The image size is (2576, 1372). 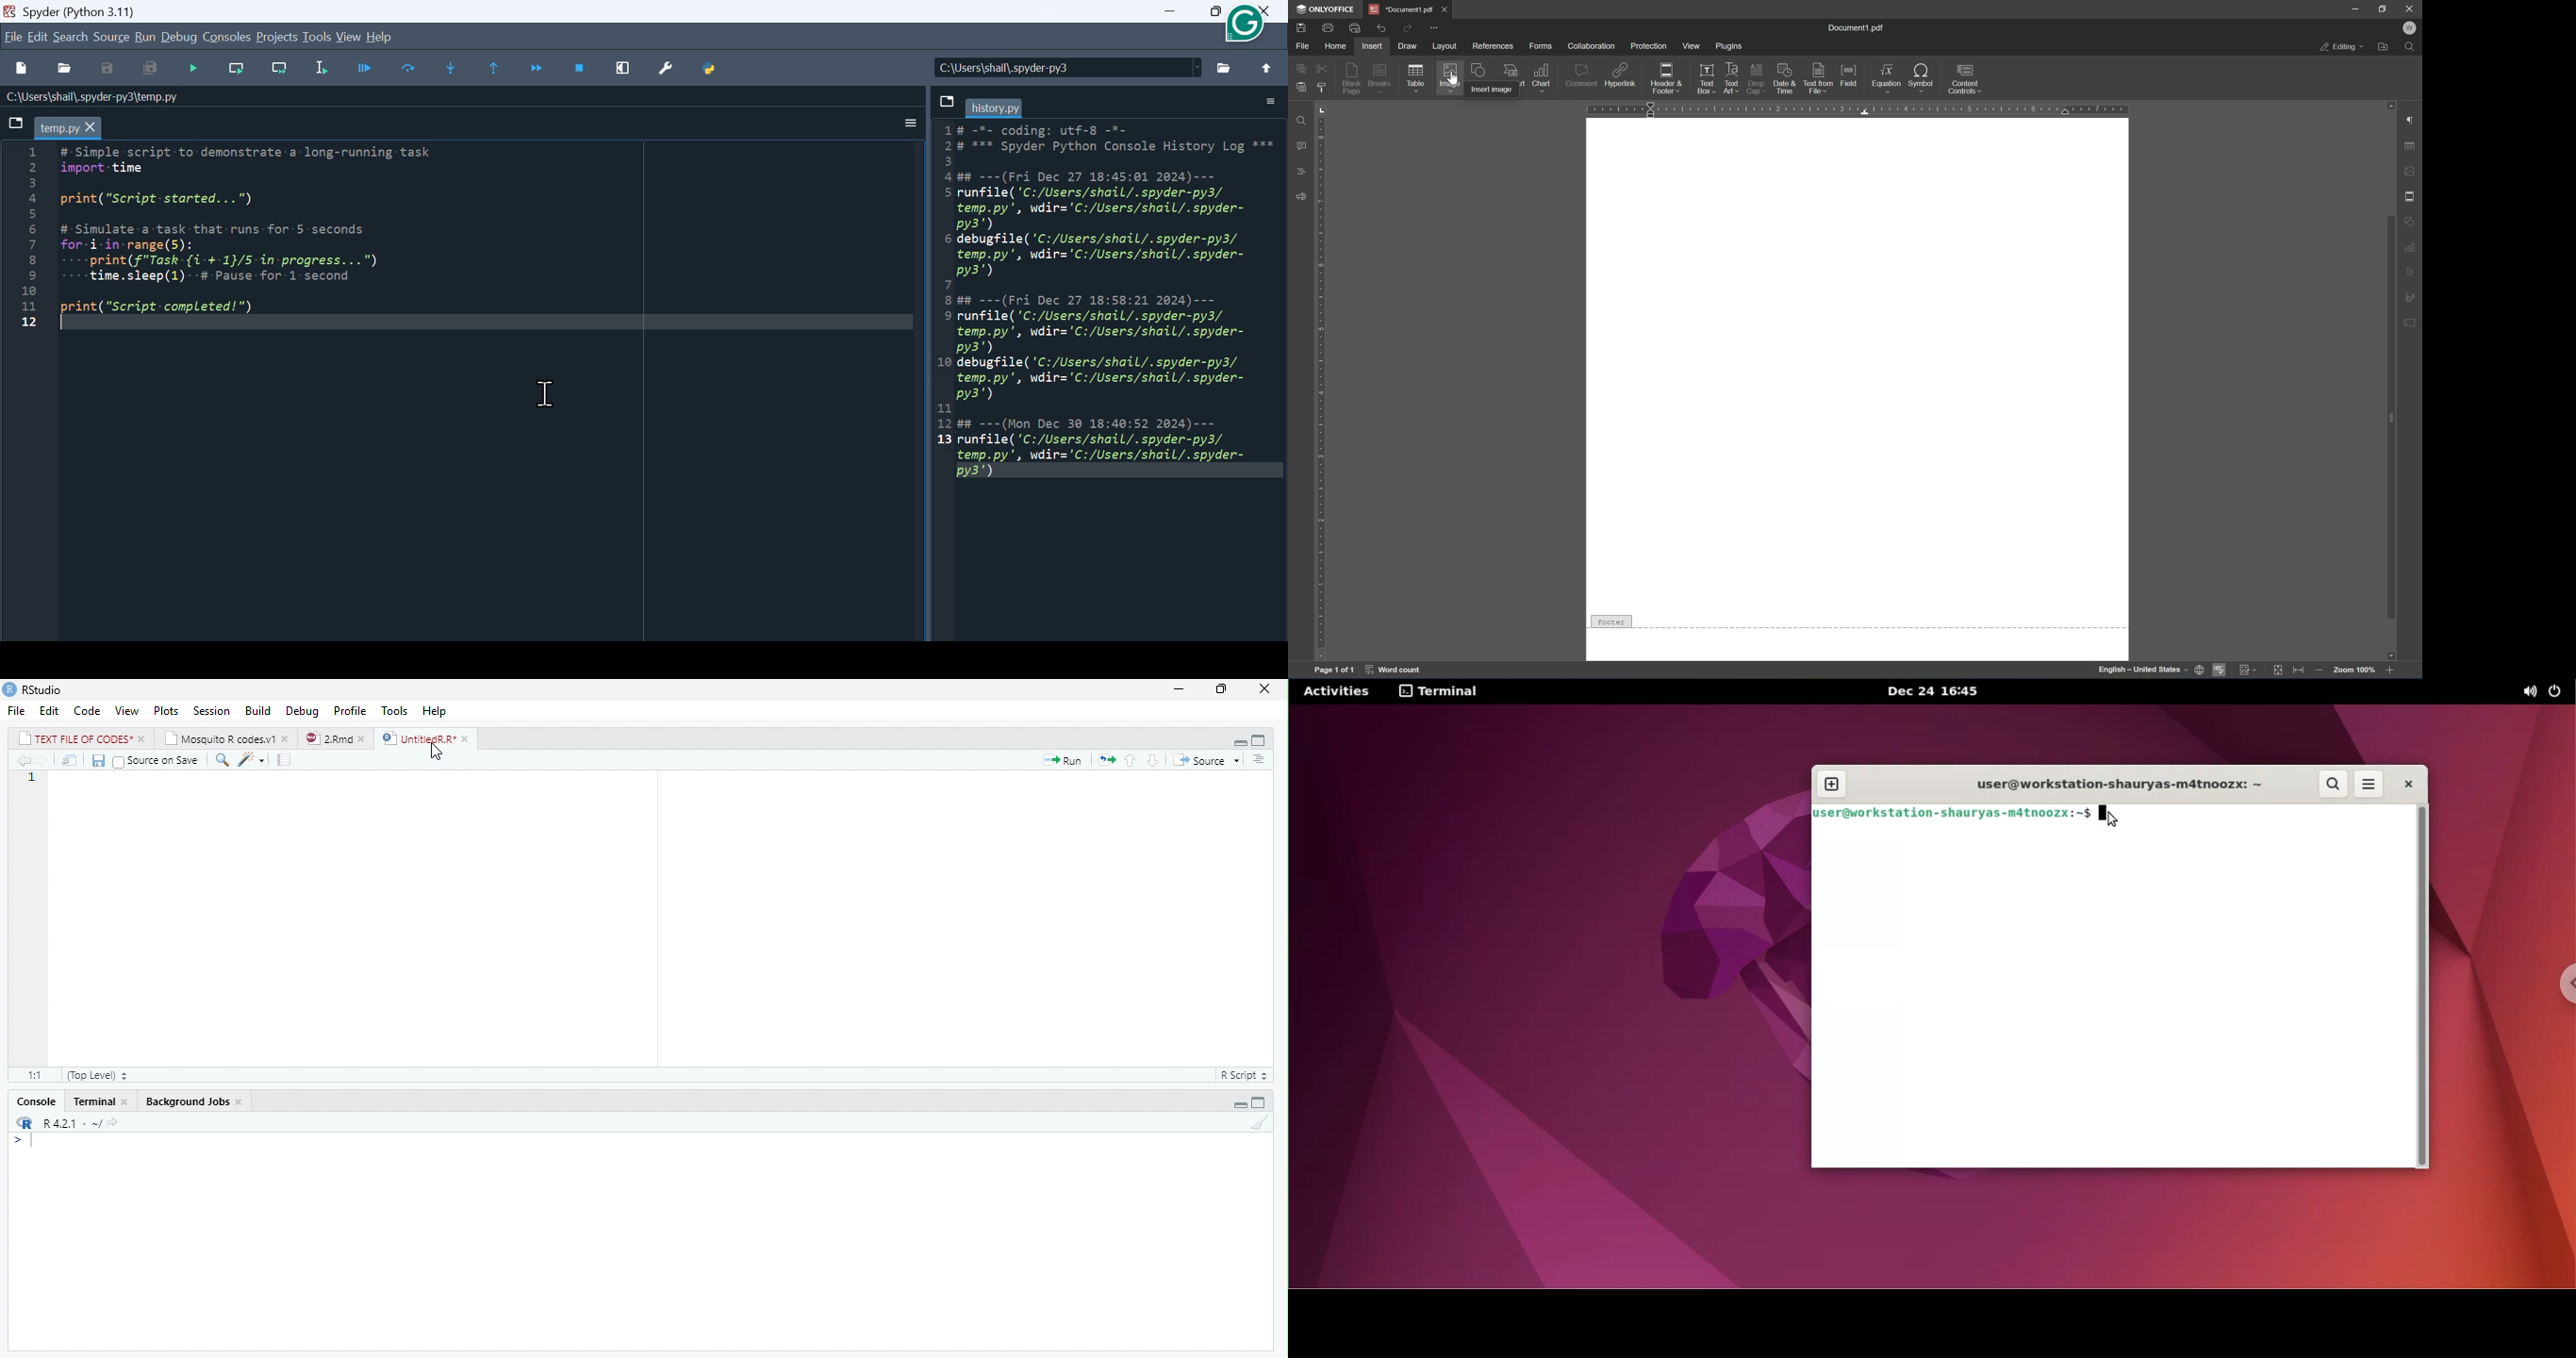 I want to click on Edit, so click(x=38, y=38).